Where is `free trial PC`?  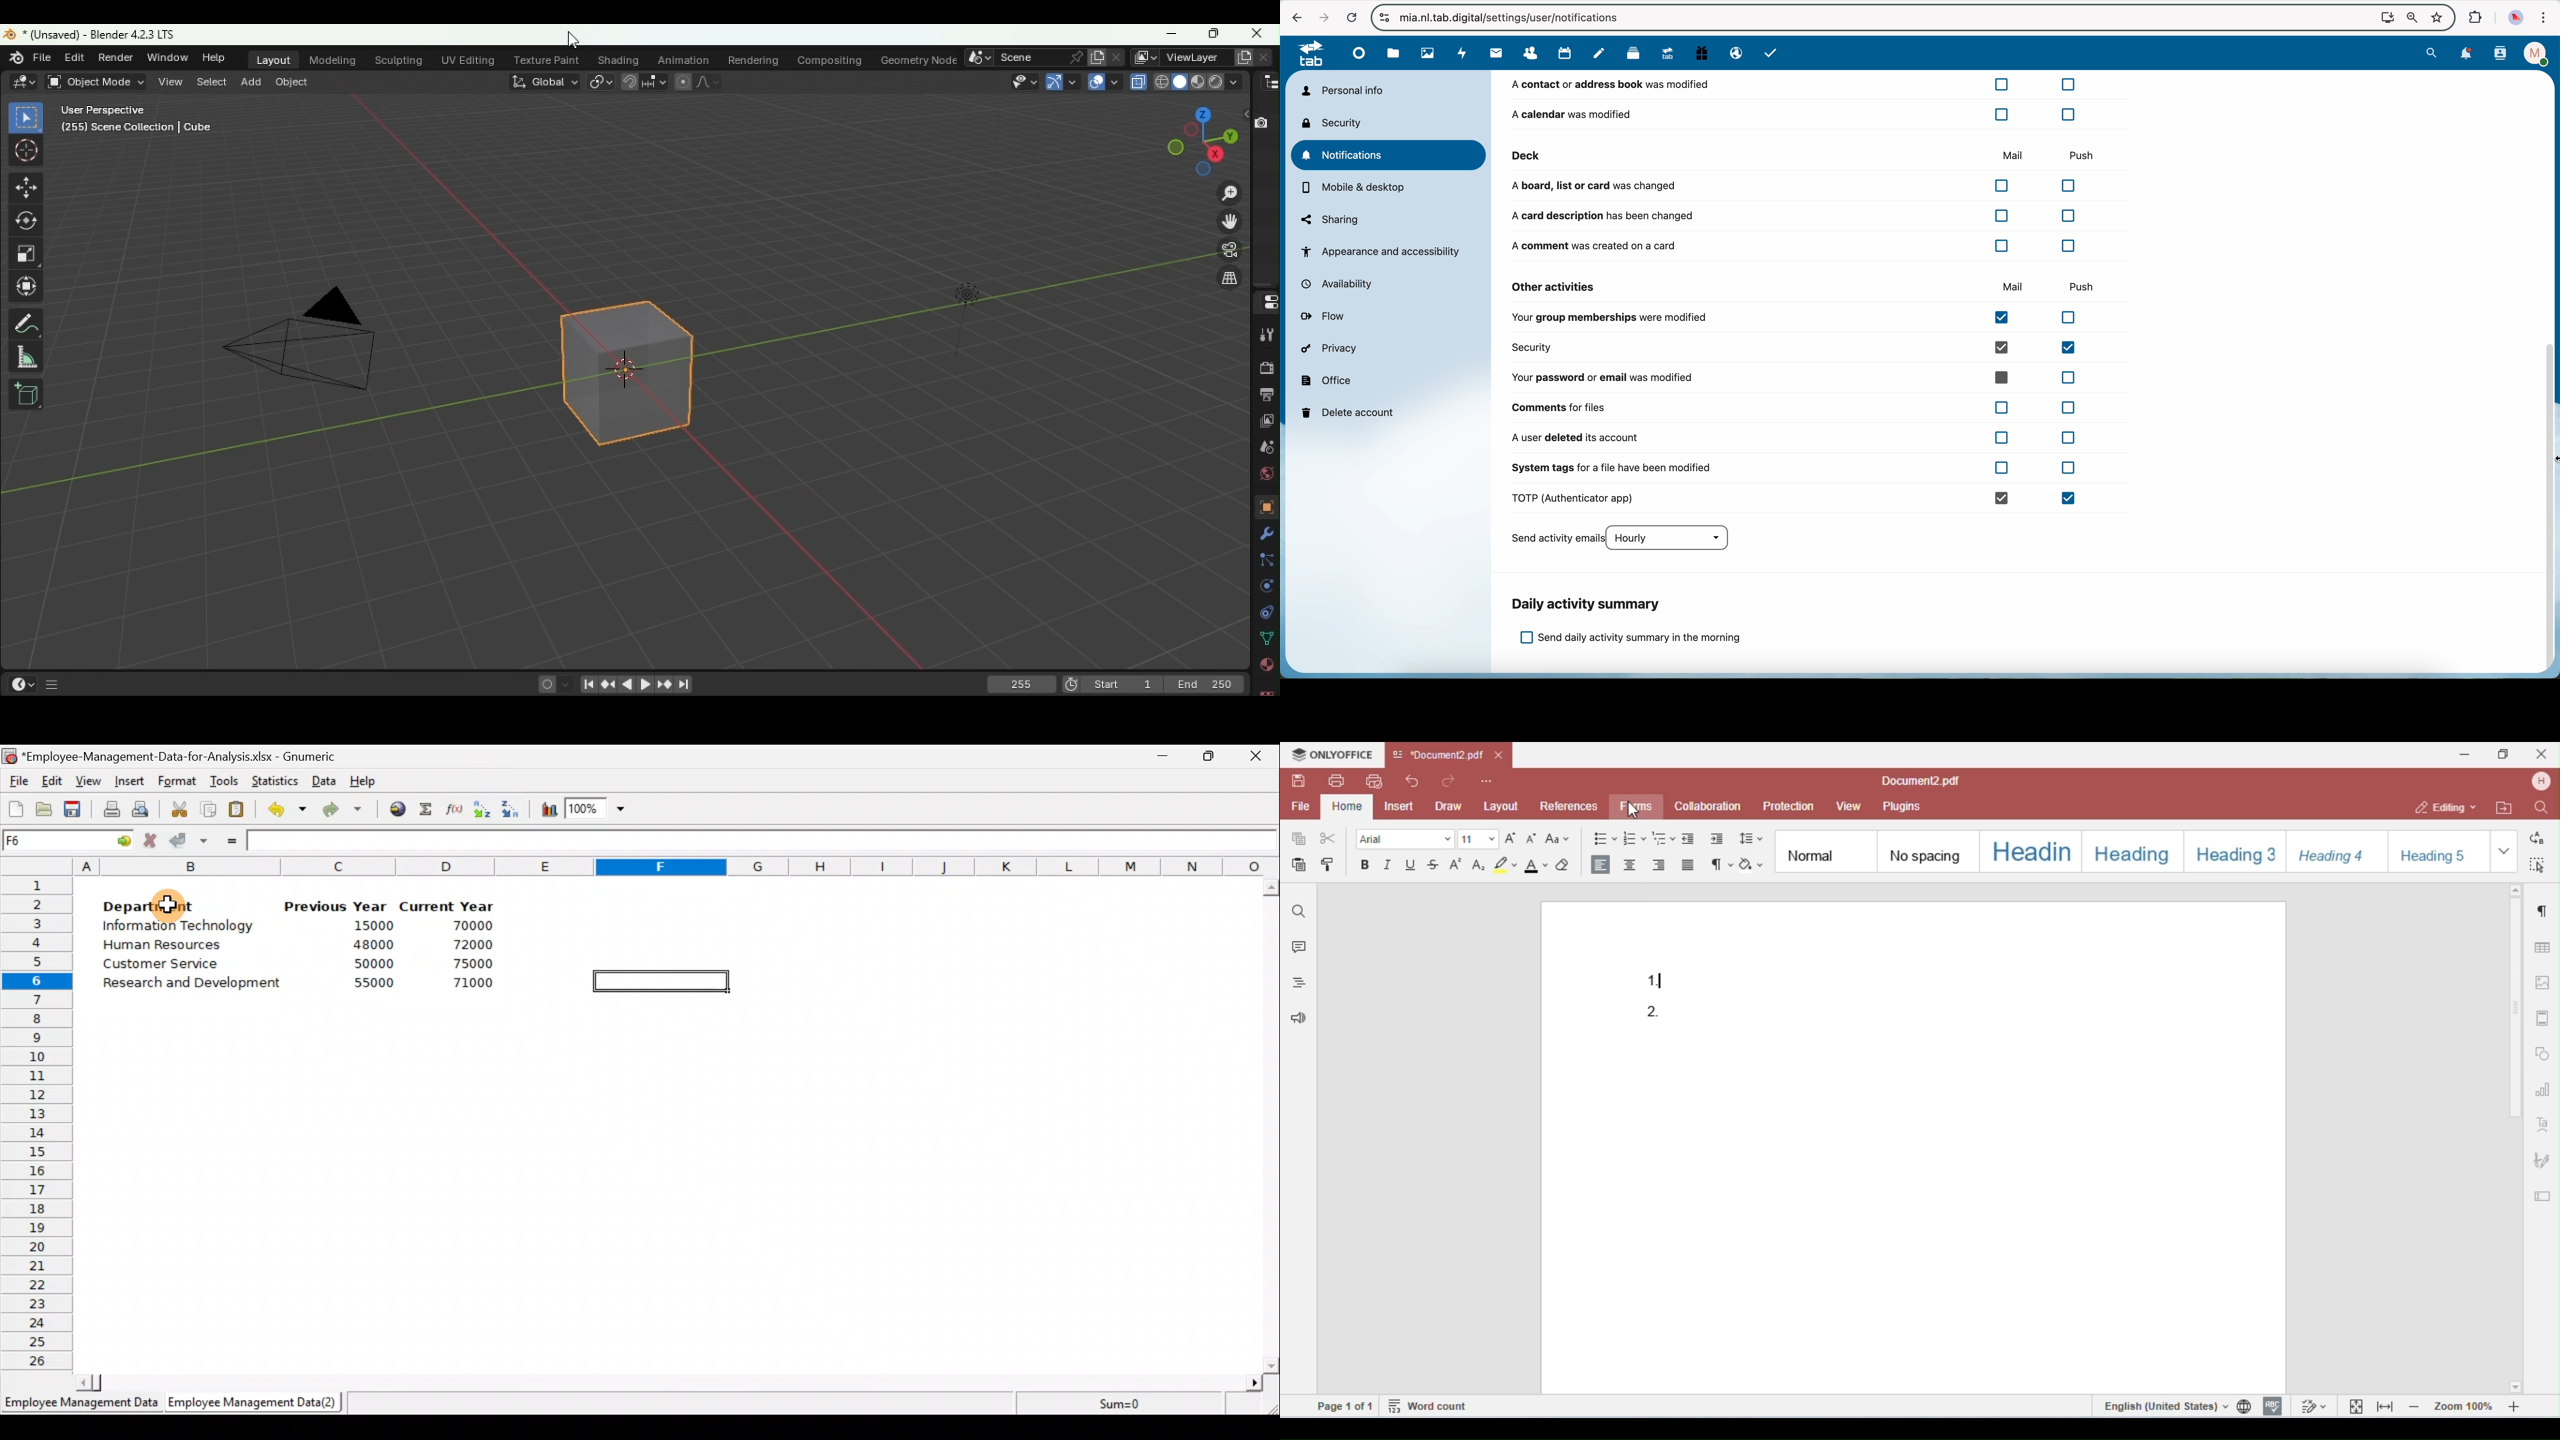 free trial PC is located at coordinates (1703, 55).